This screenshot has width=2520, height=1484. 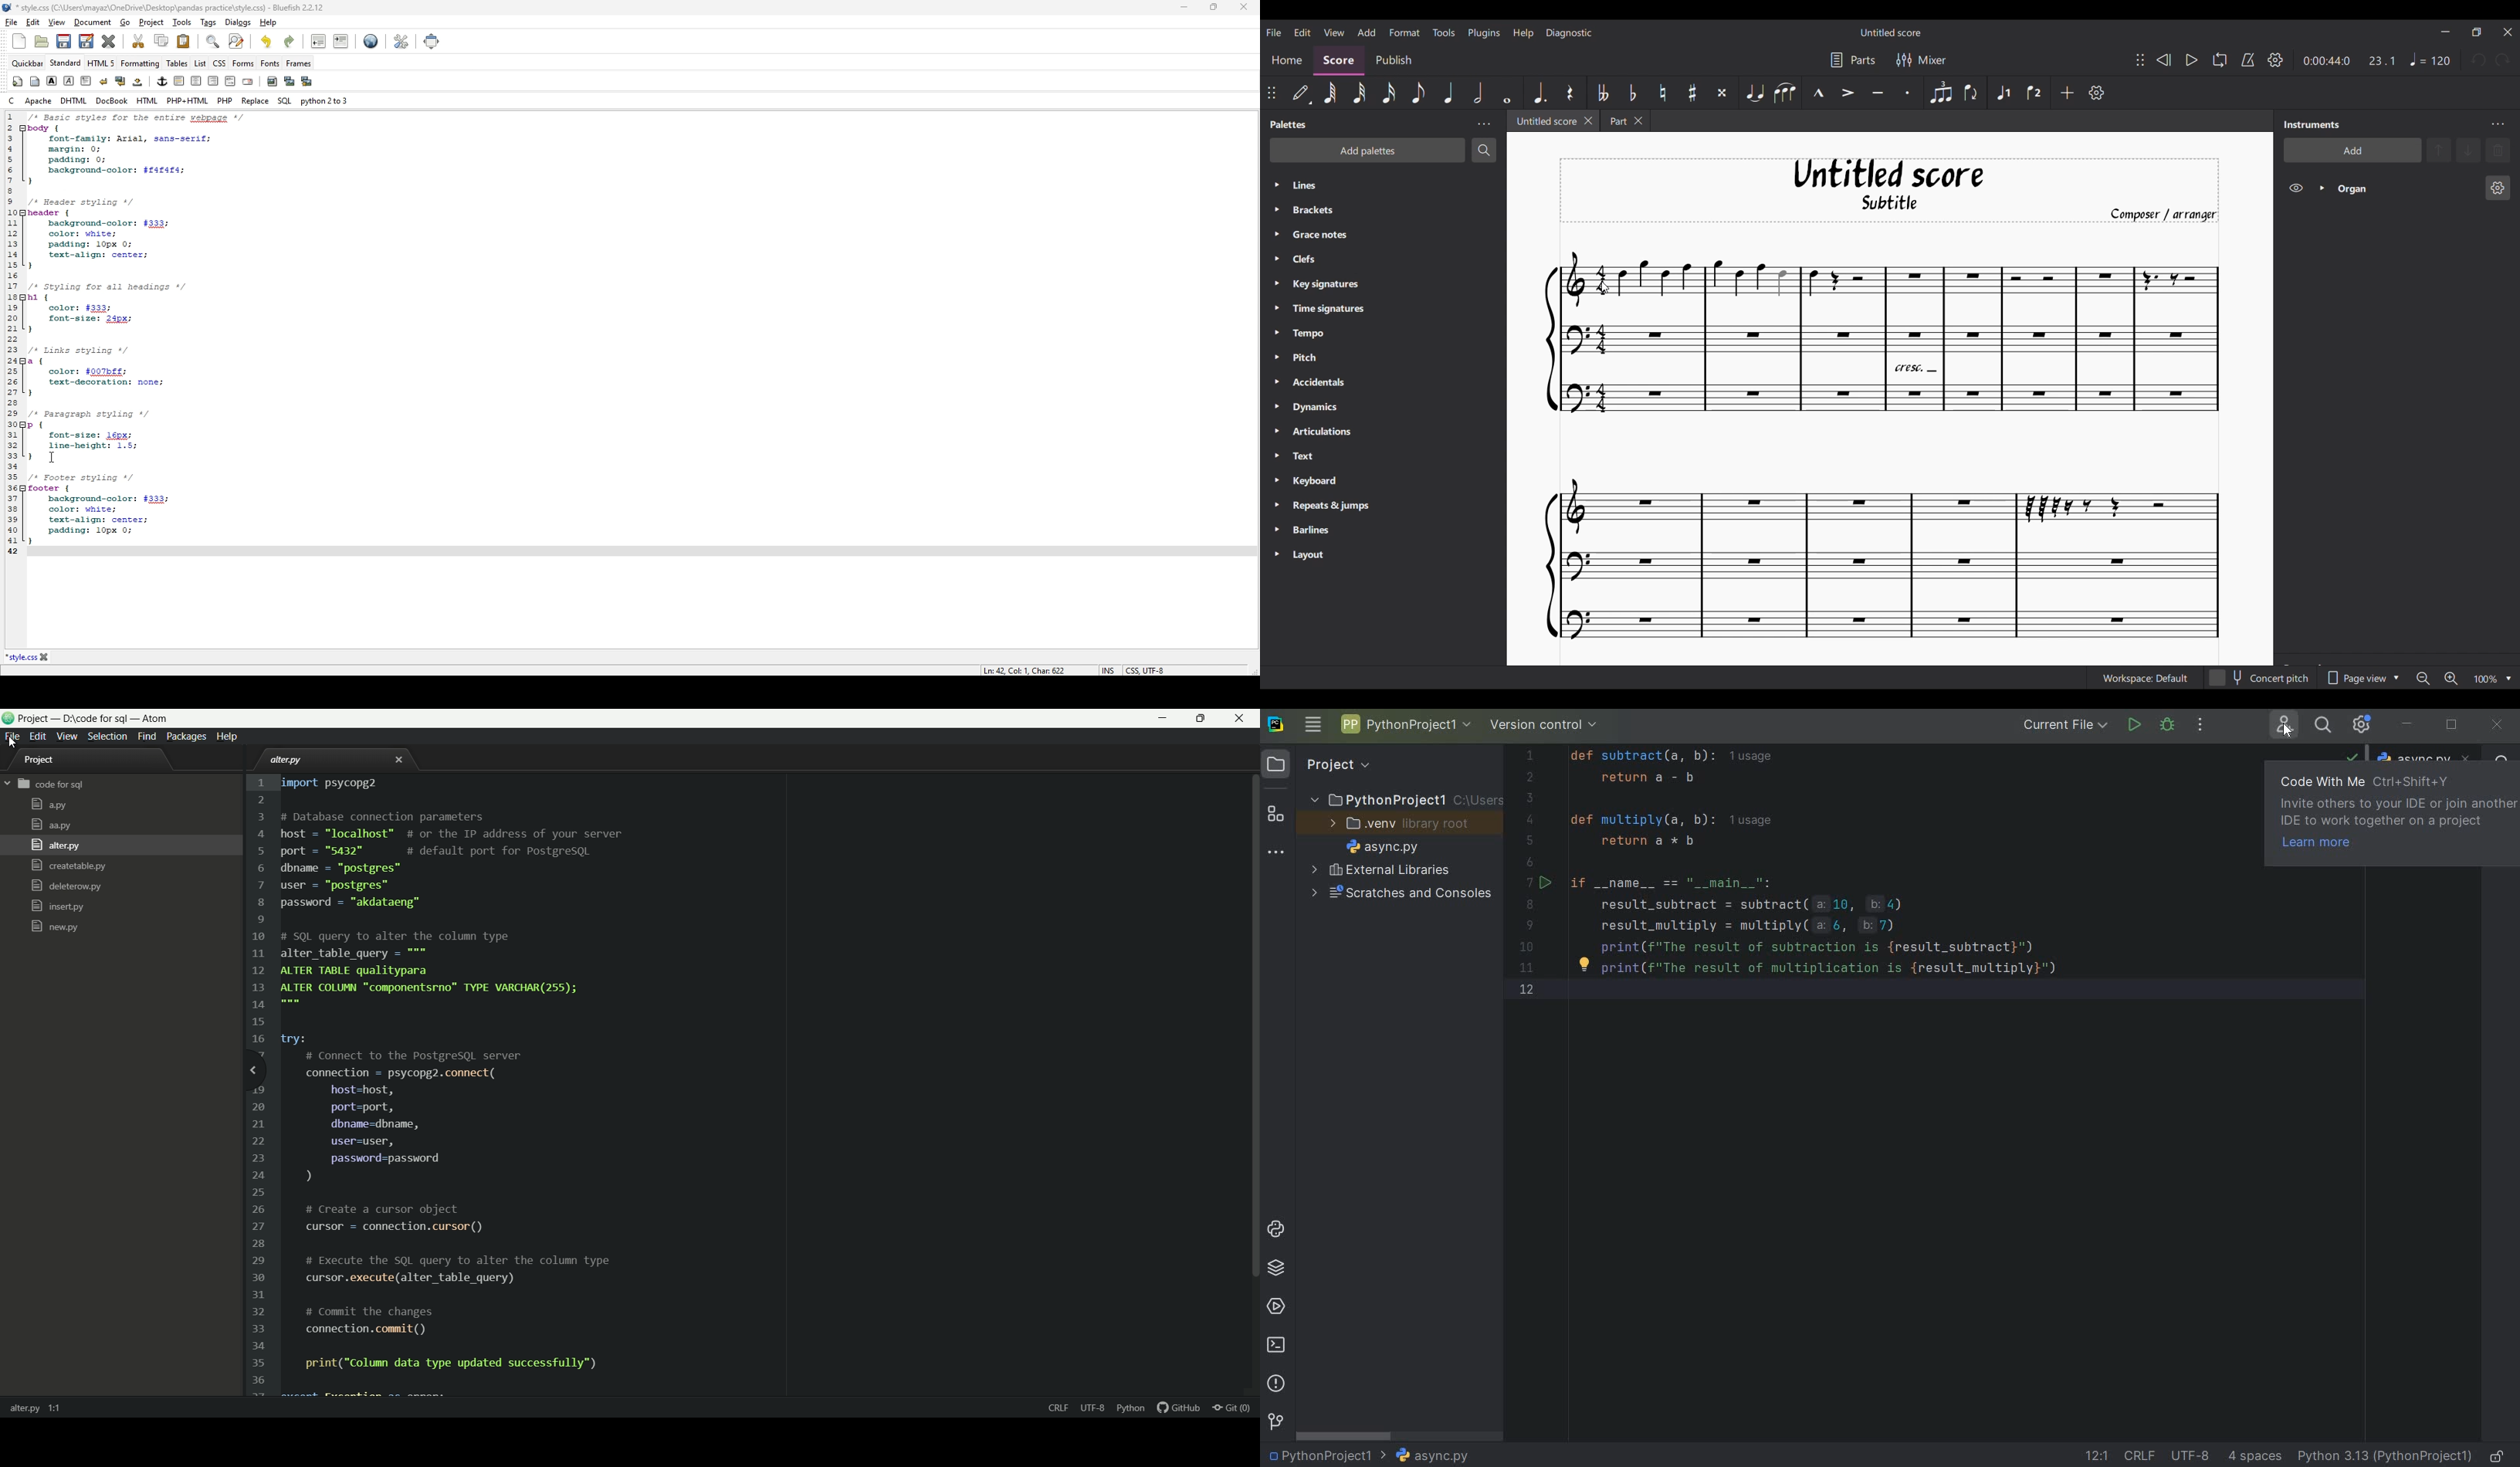 I want to click on undo, so click(x=267, y=42).